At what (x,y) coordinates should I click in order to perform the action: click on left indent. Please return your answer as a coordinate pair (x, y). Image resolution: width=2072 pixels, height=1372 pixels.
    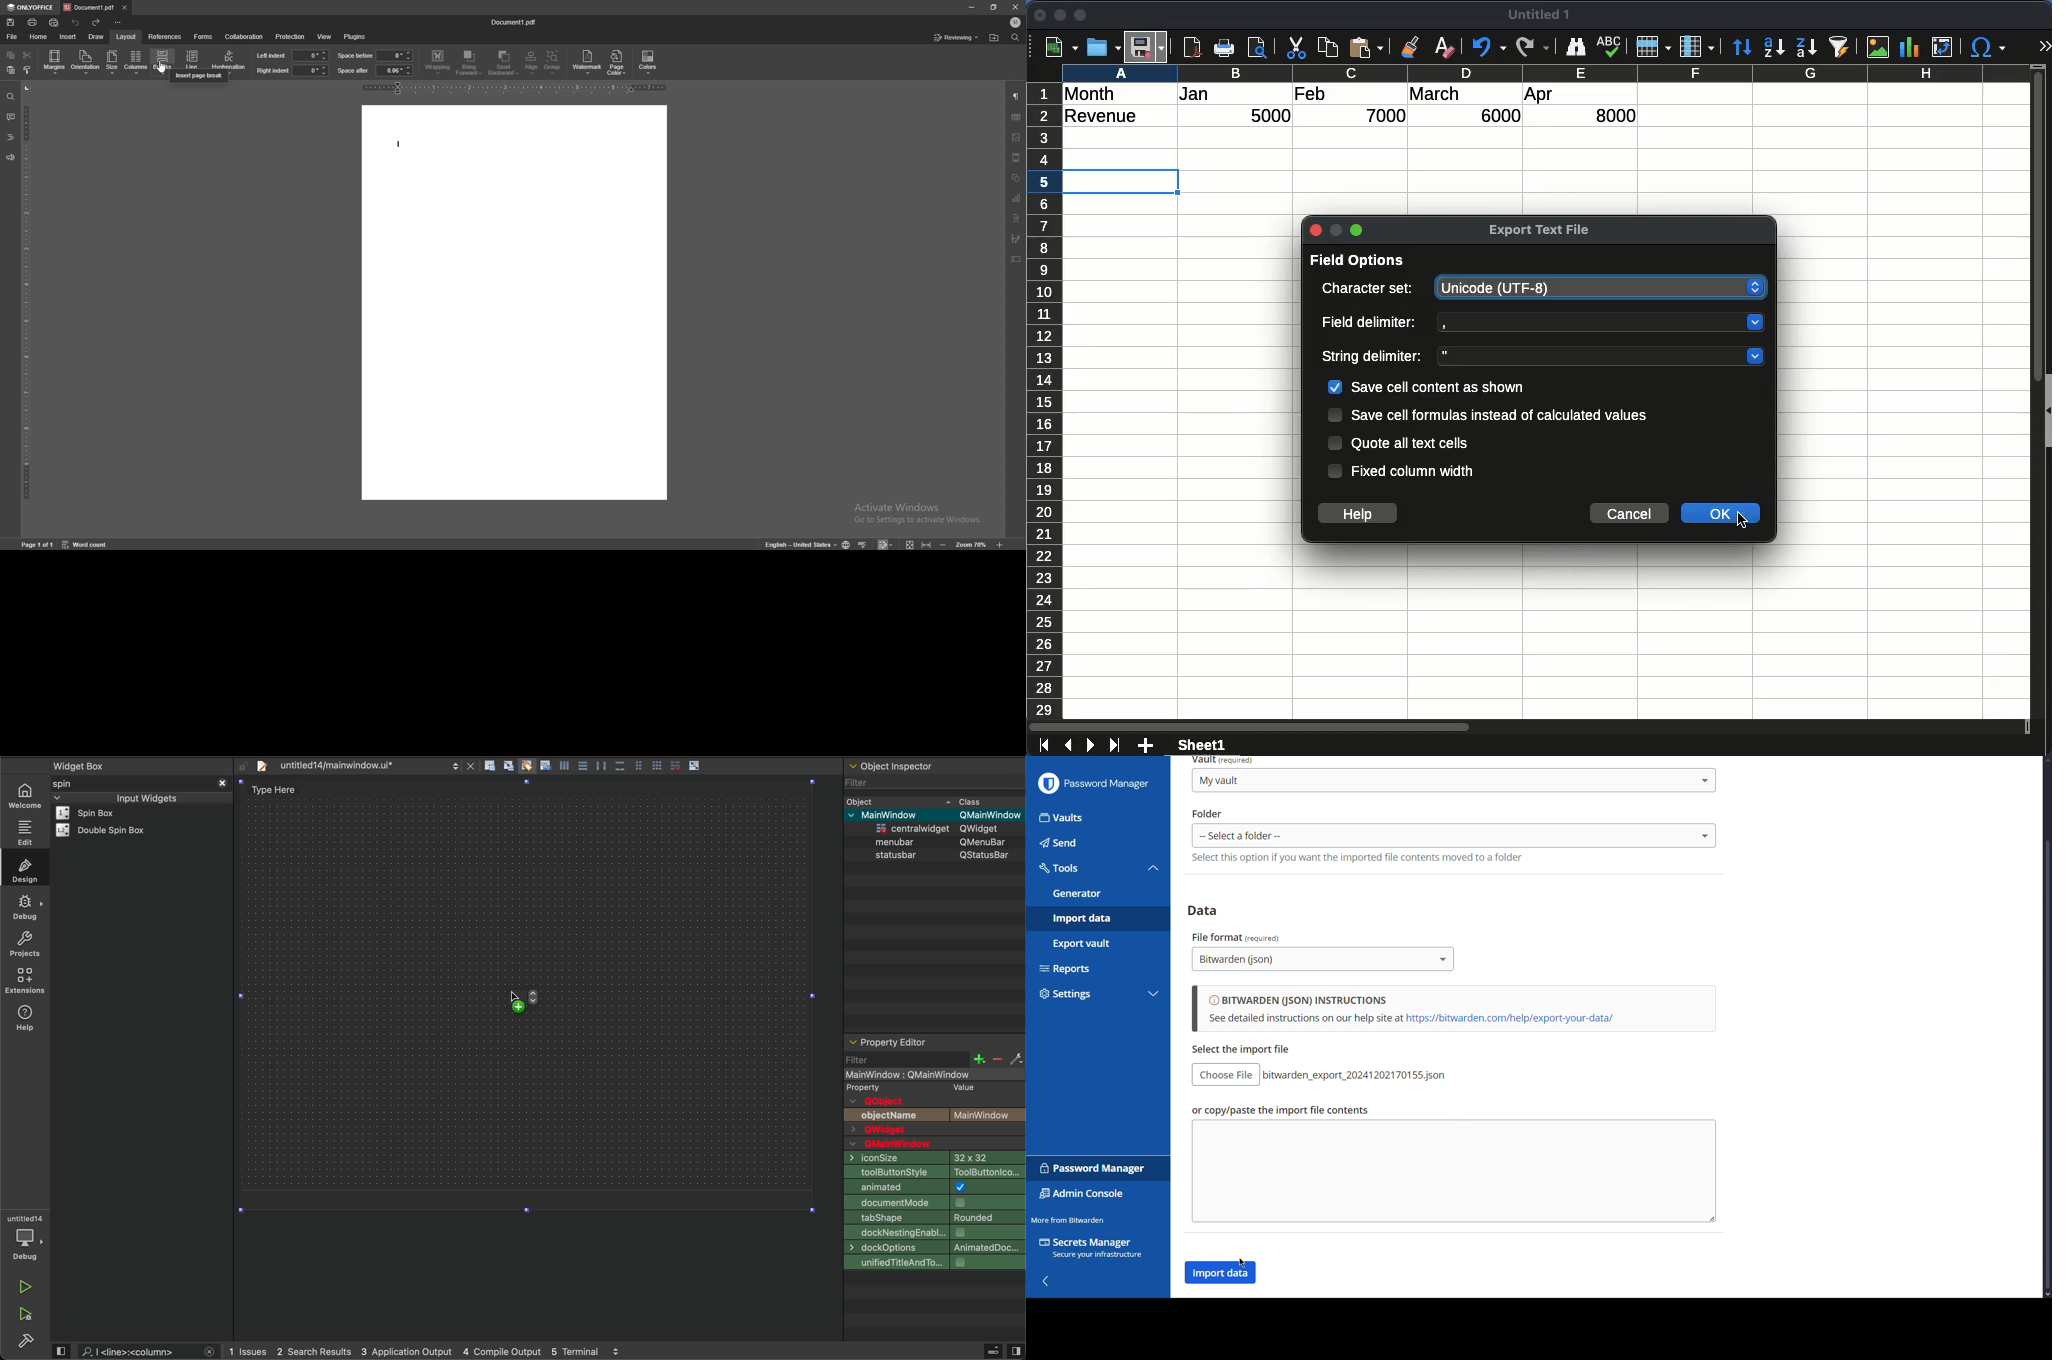
    Looking at the image, I should click on (270, 55).